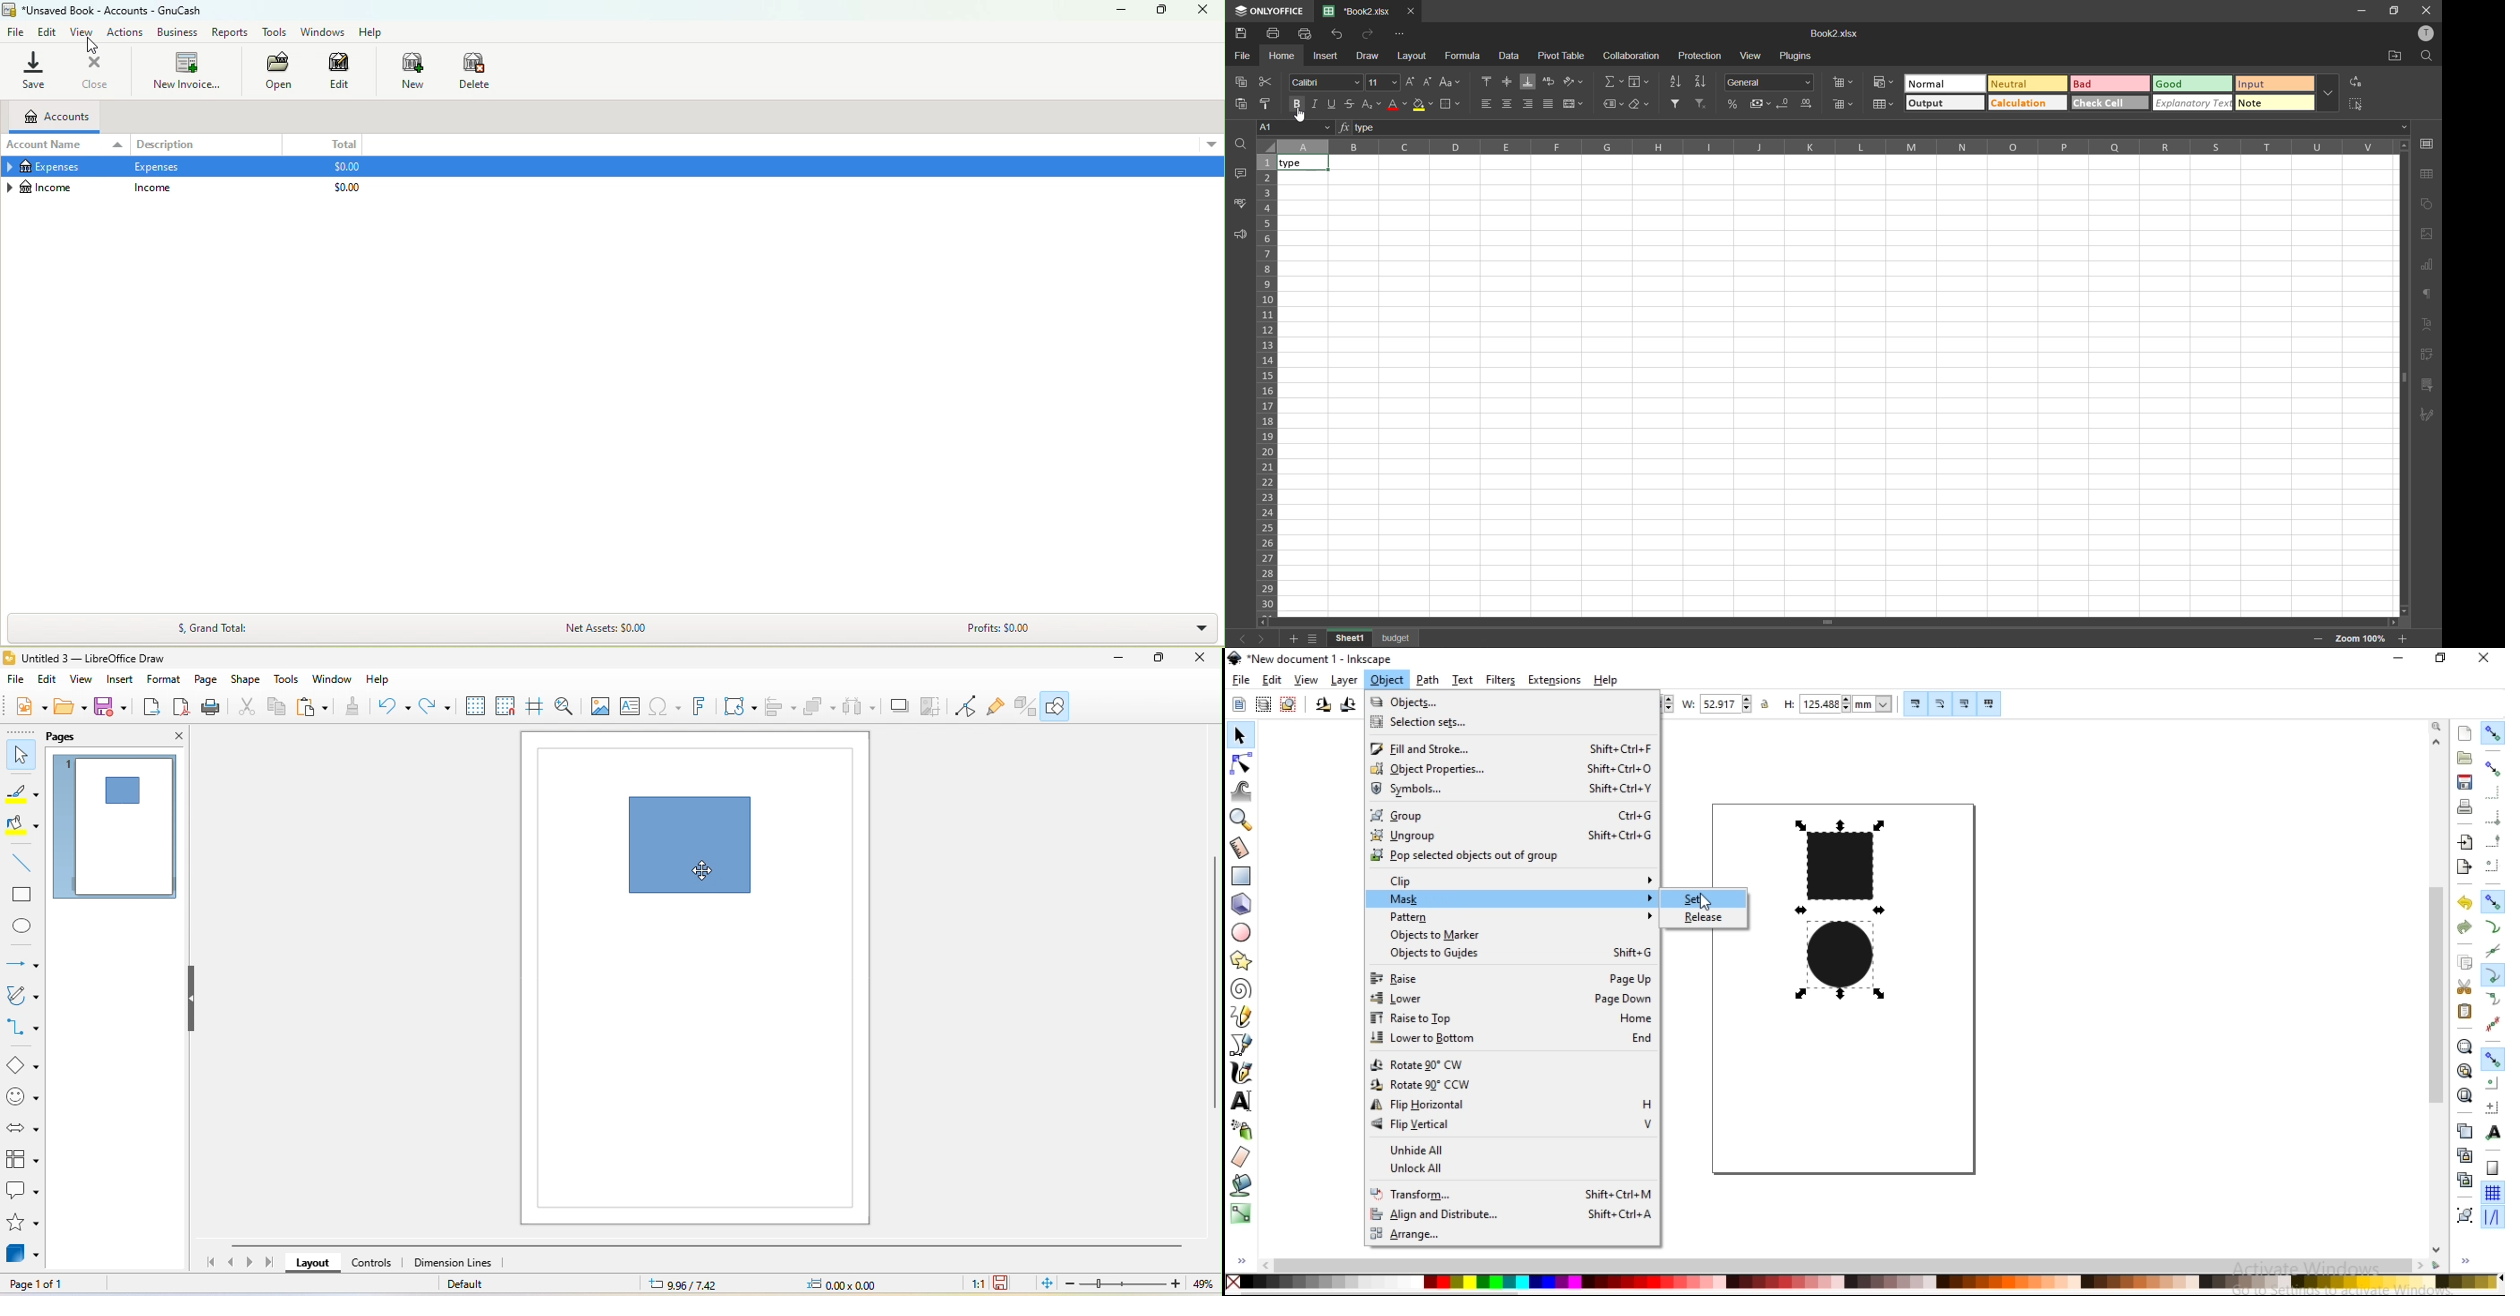 This screenshot has height=1316, width=2520. I want to click on tools, so click(290, 680).